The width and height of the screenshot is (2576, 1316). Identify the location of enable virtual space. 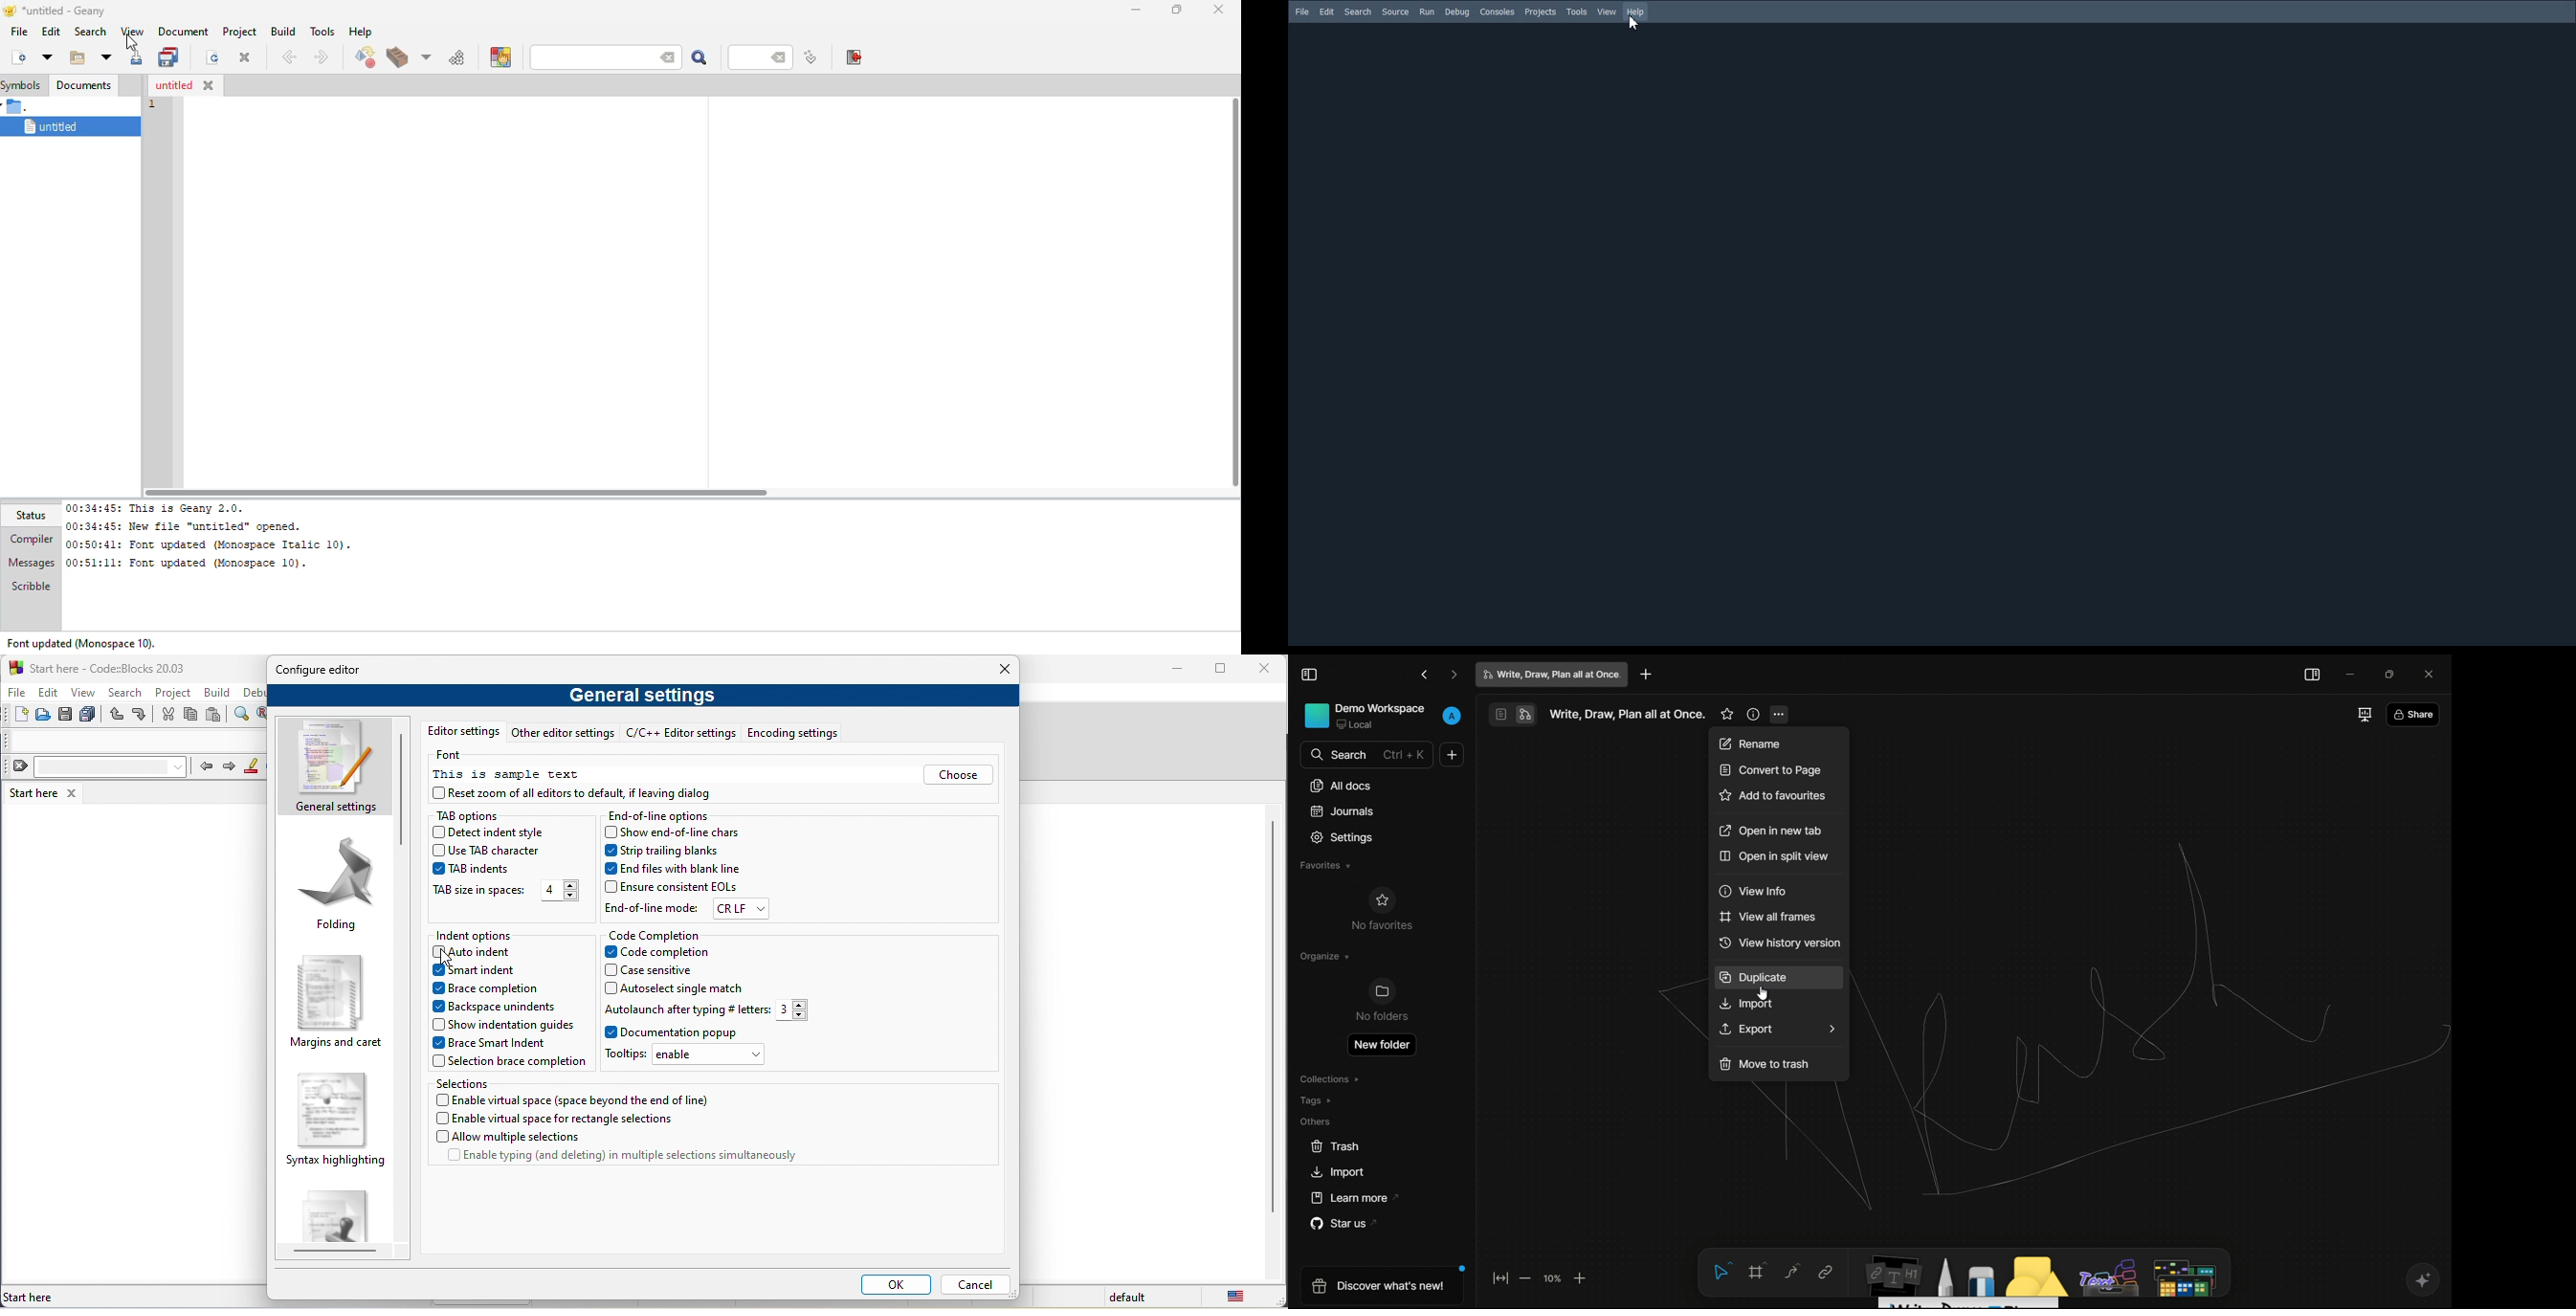
(578, 1100).